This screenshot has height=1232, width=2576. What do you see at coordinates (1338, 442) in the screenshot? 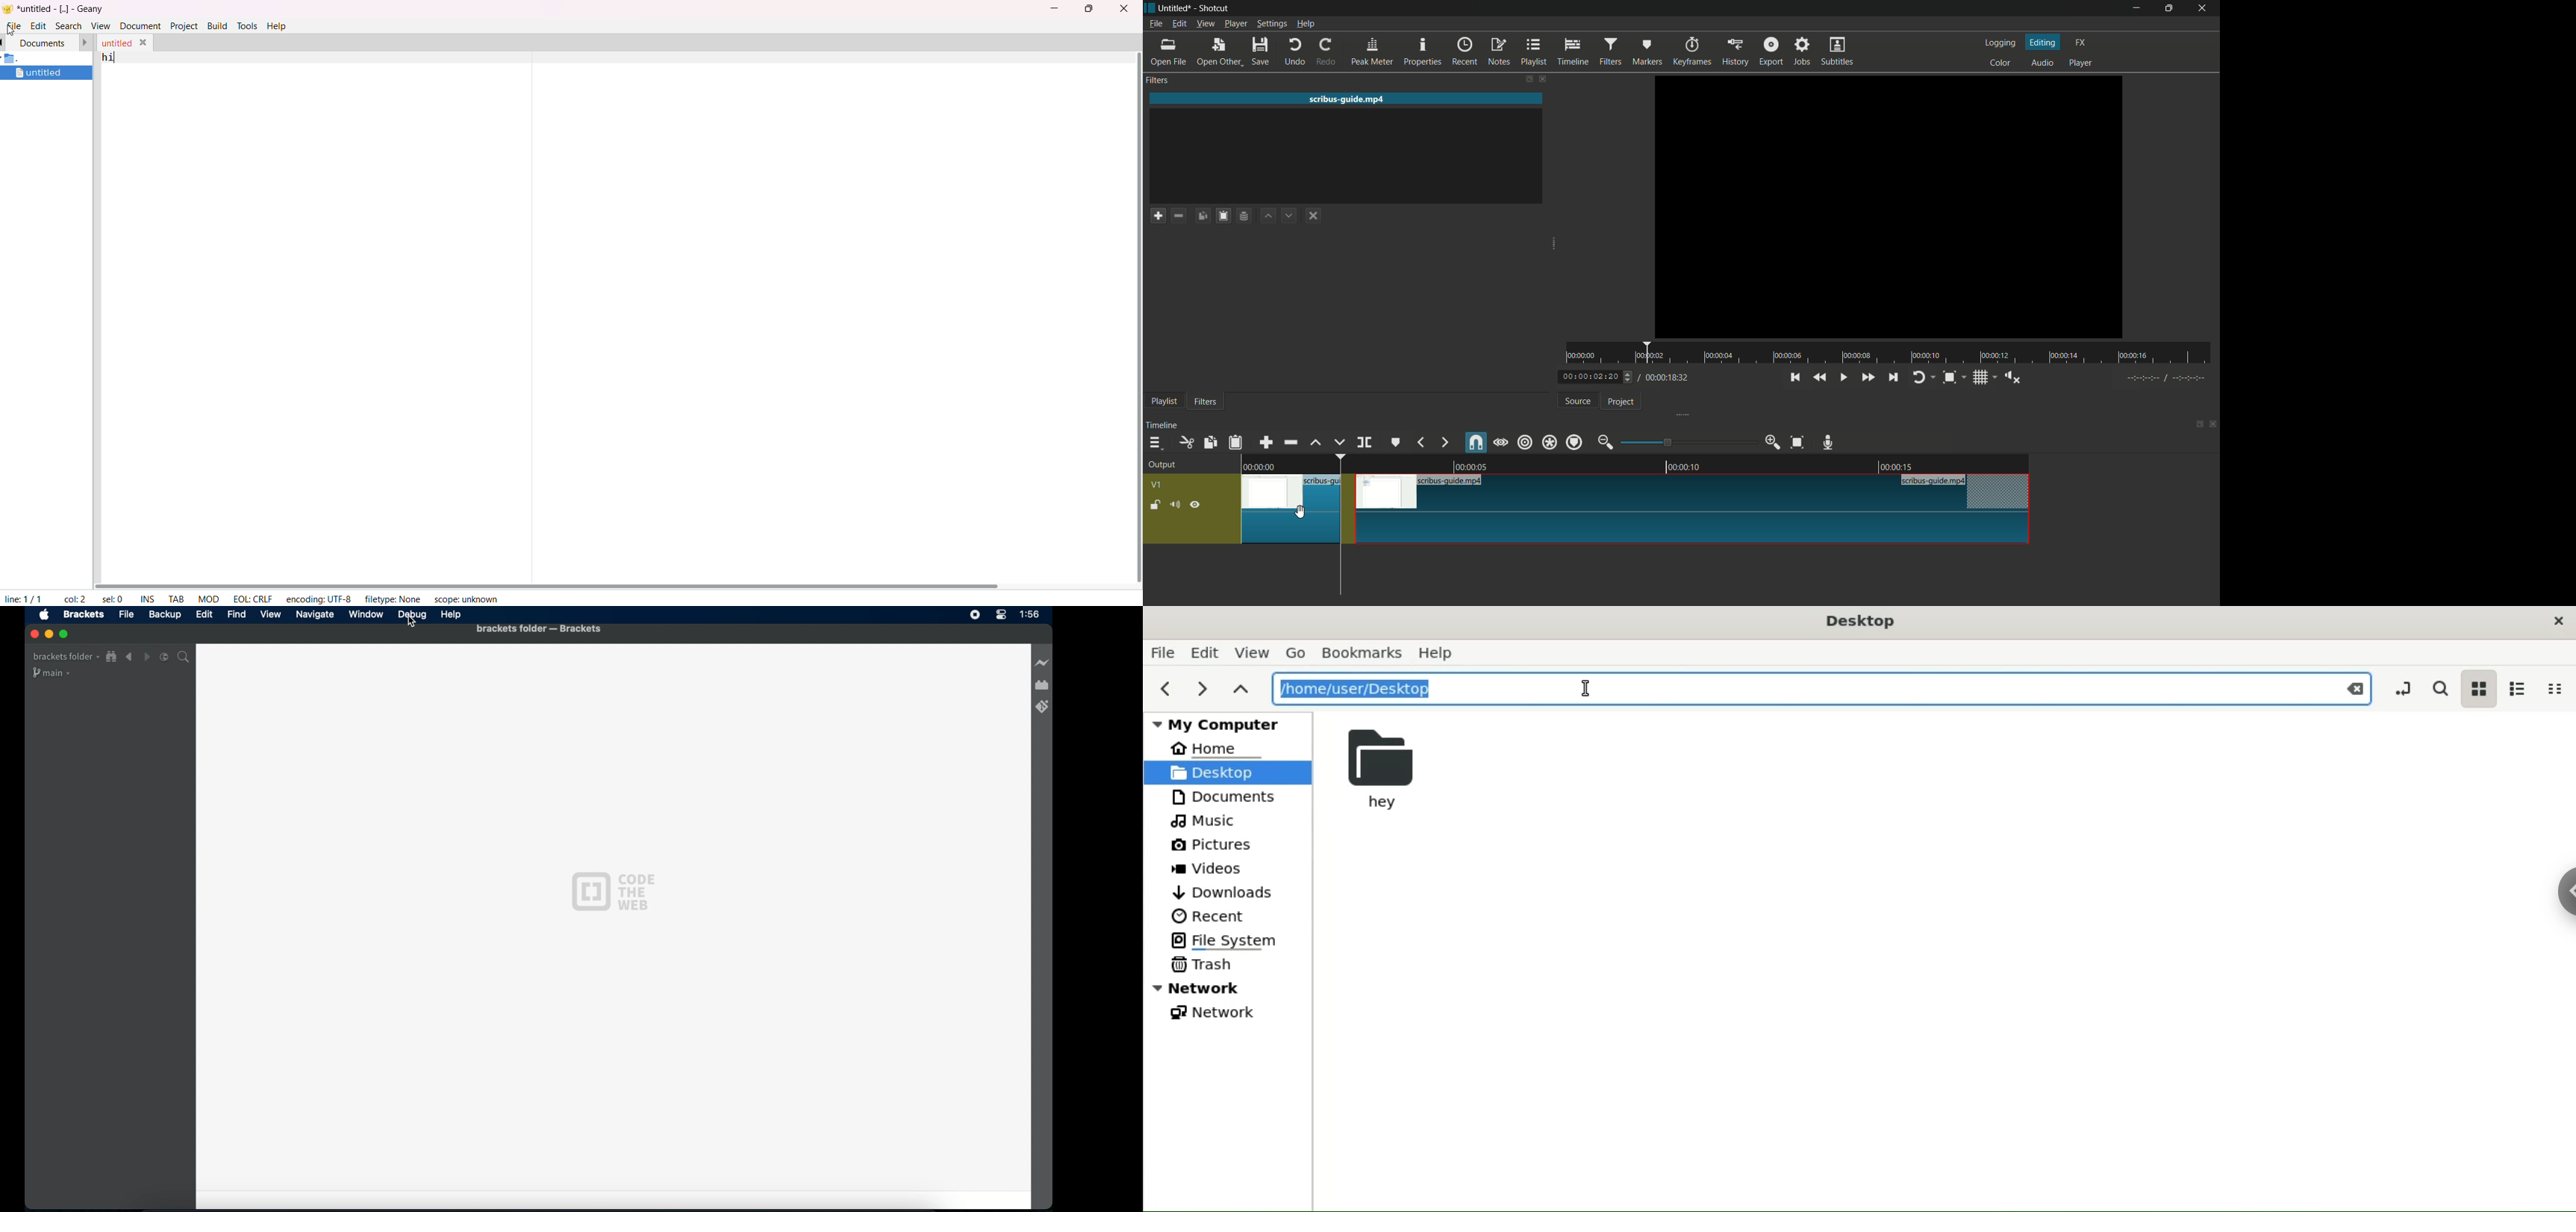
I see `overwrite` at bounding box center [1338, 442].